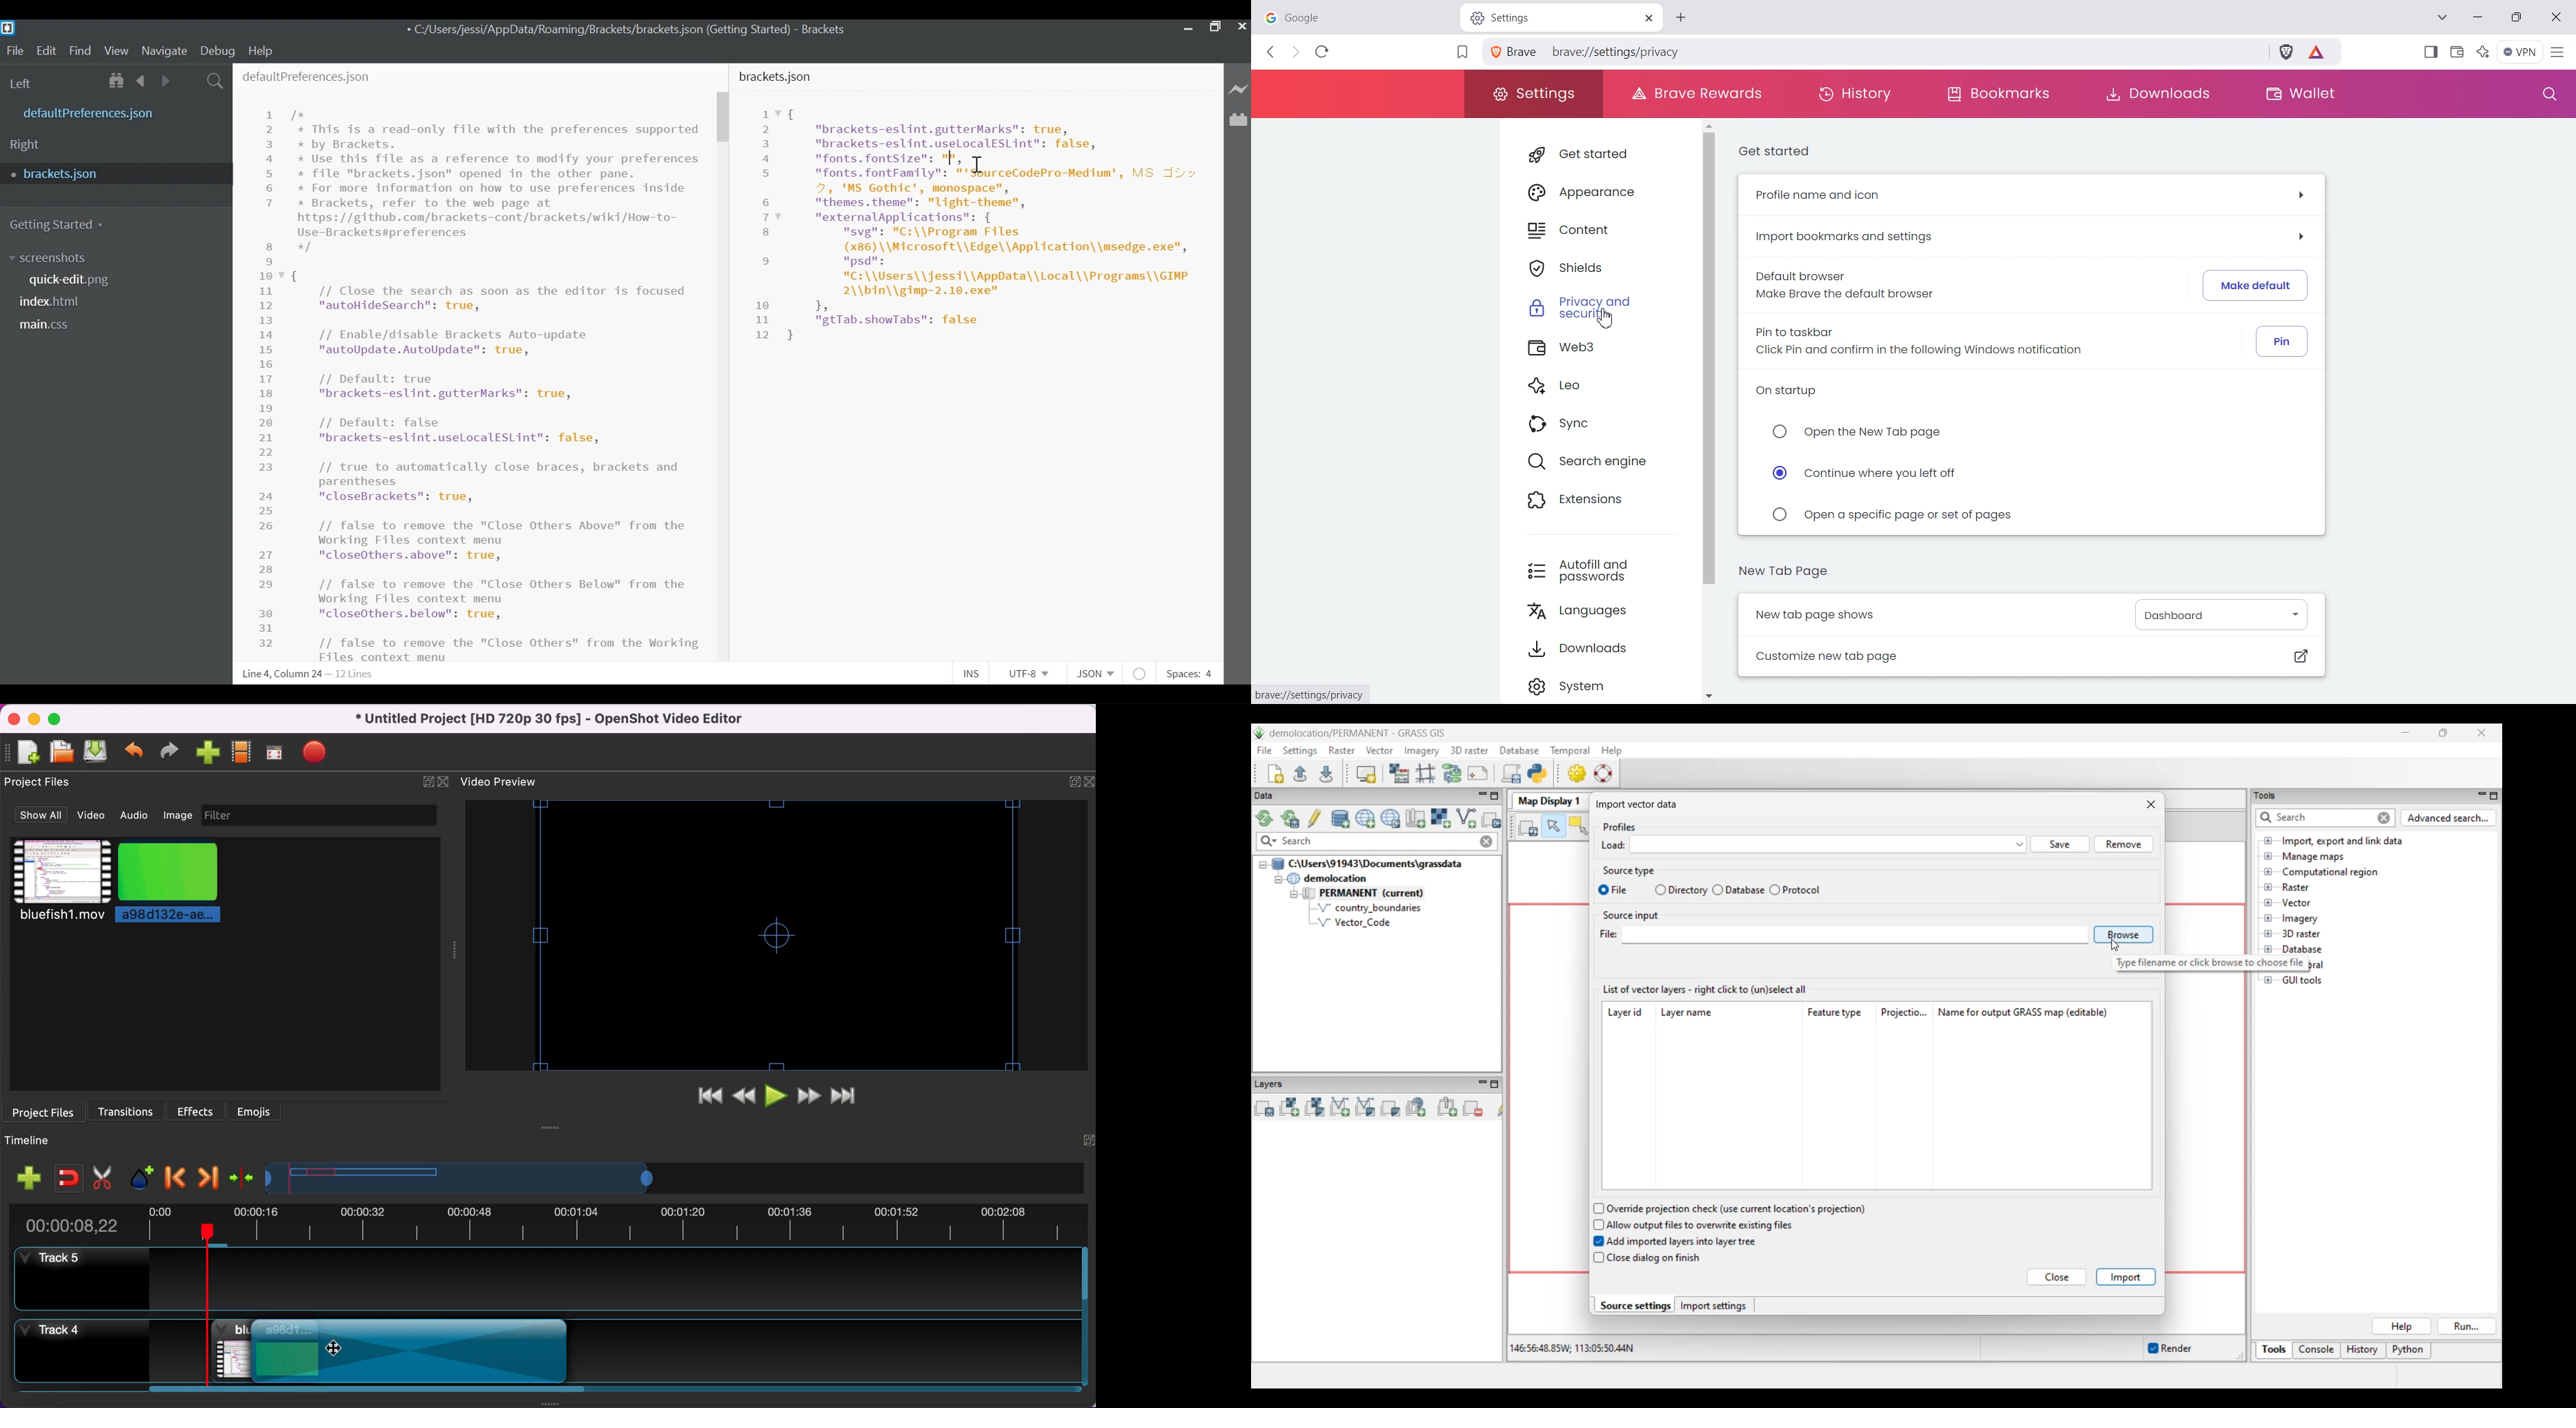  I want to click on Line 6, Column 18 - 12 Lines, so click(311, 674).